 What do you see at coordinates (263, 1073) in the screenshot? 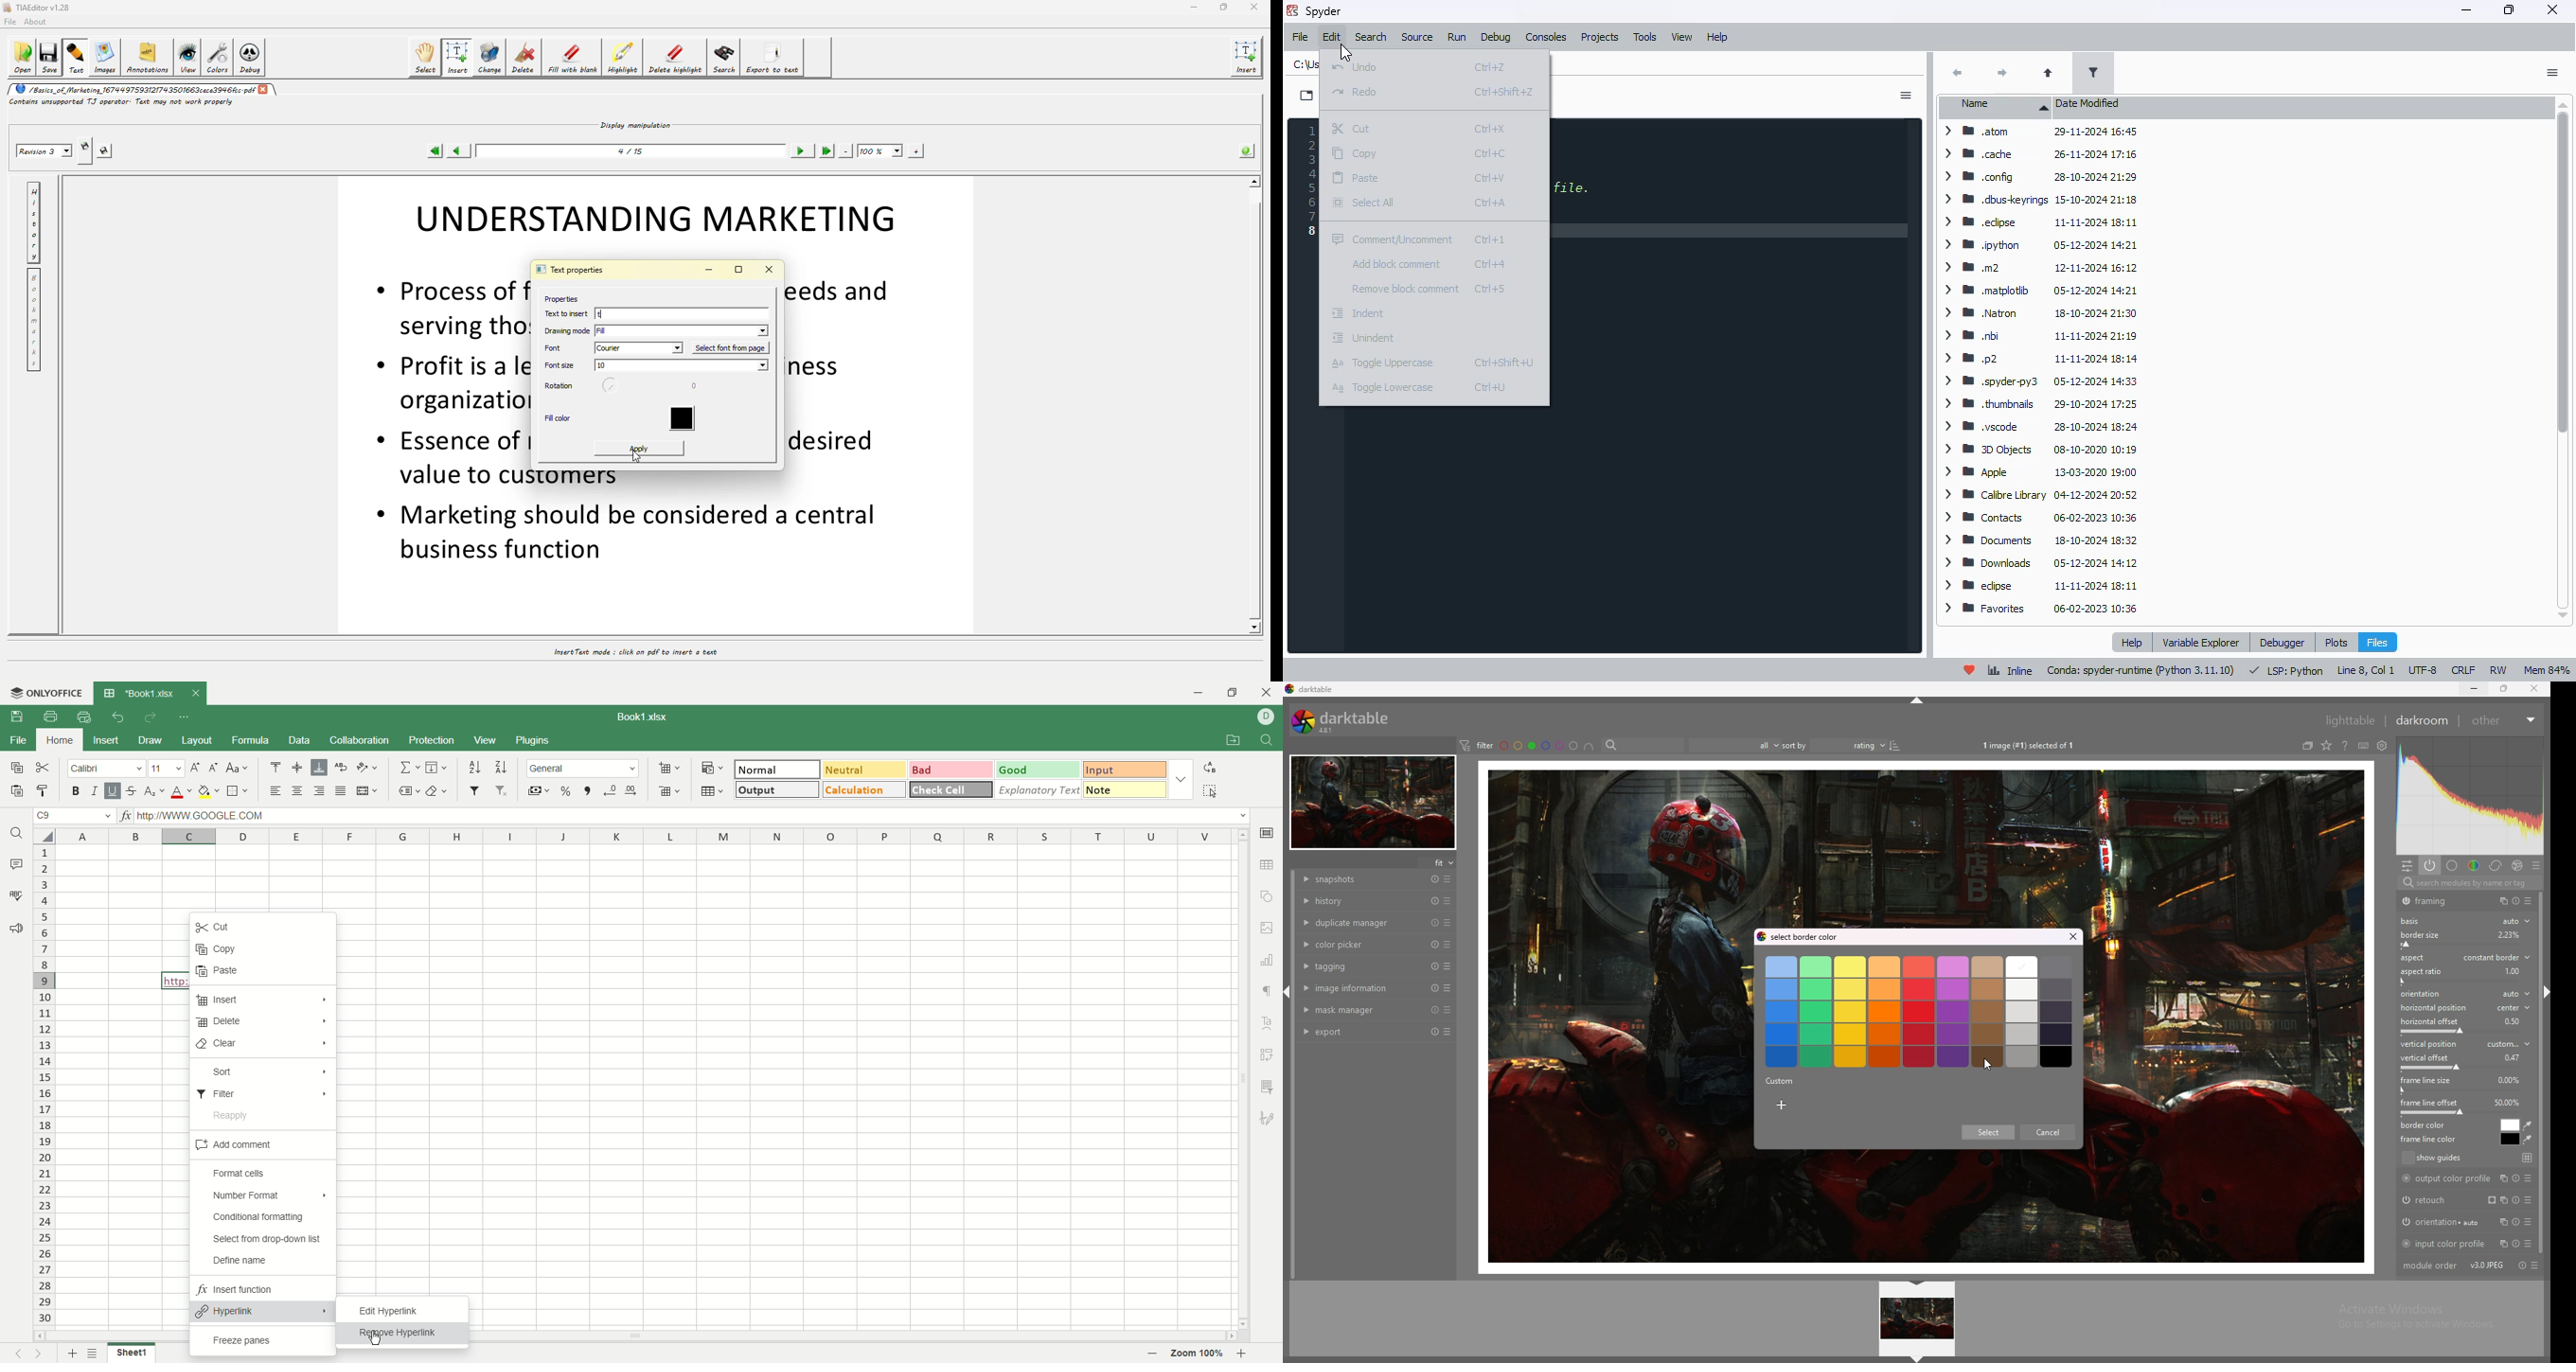
I see `sort` at bounding box center [263, 1073].